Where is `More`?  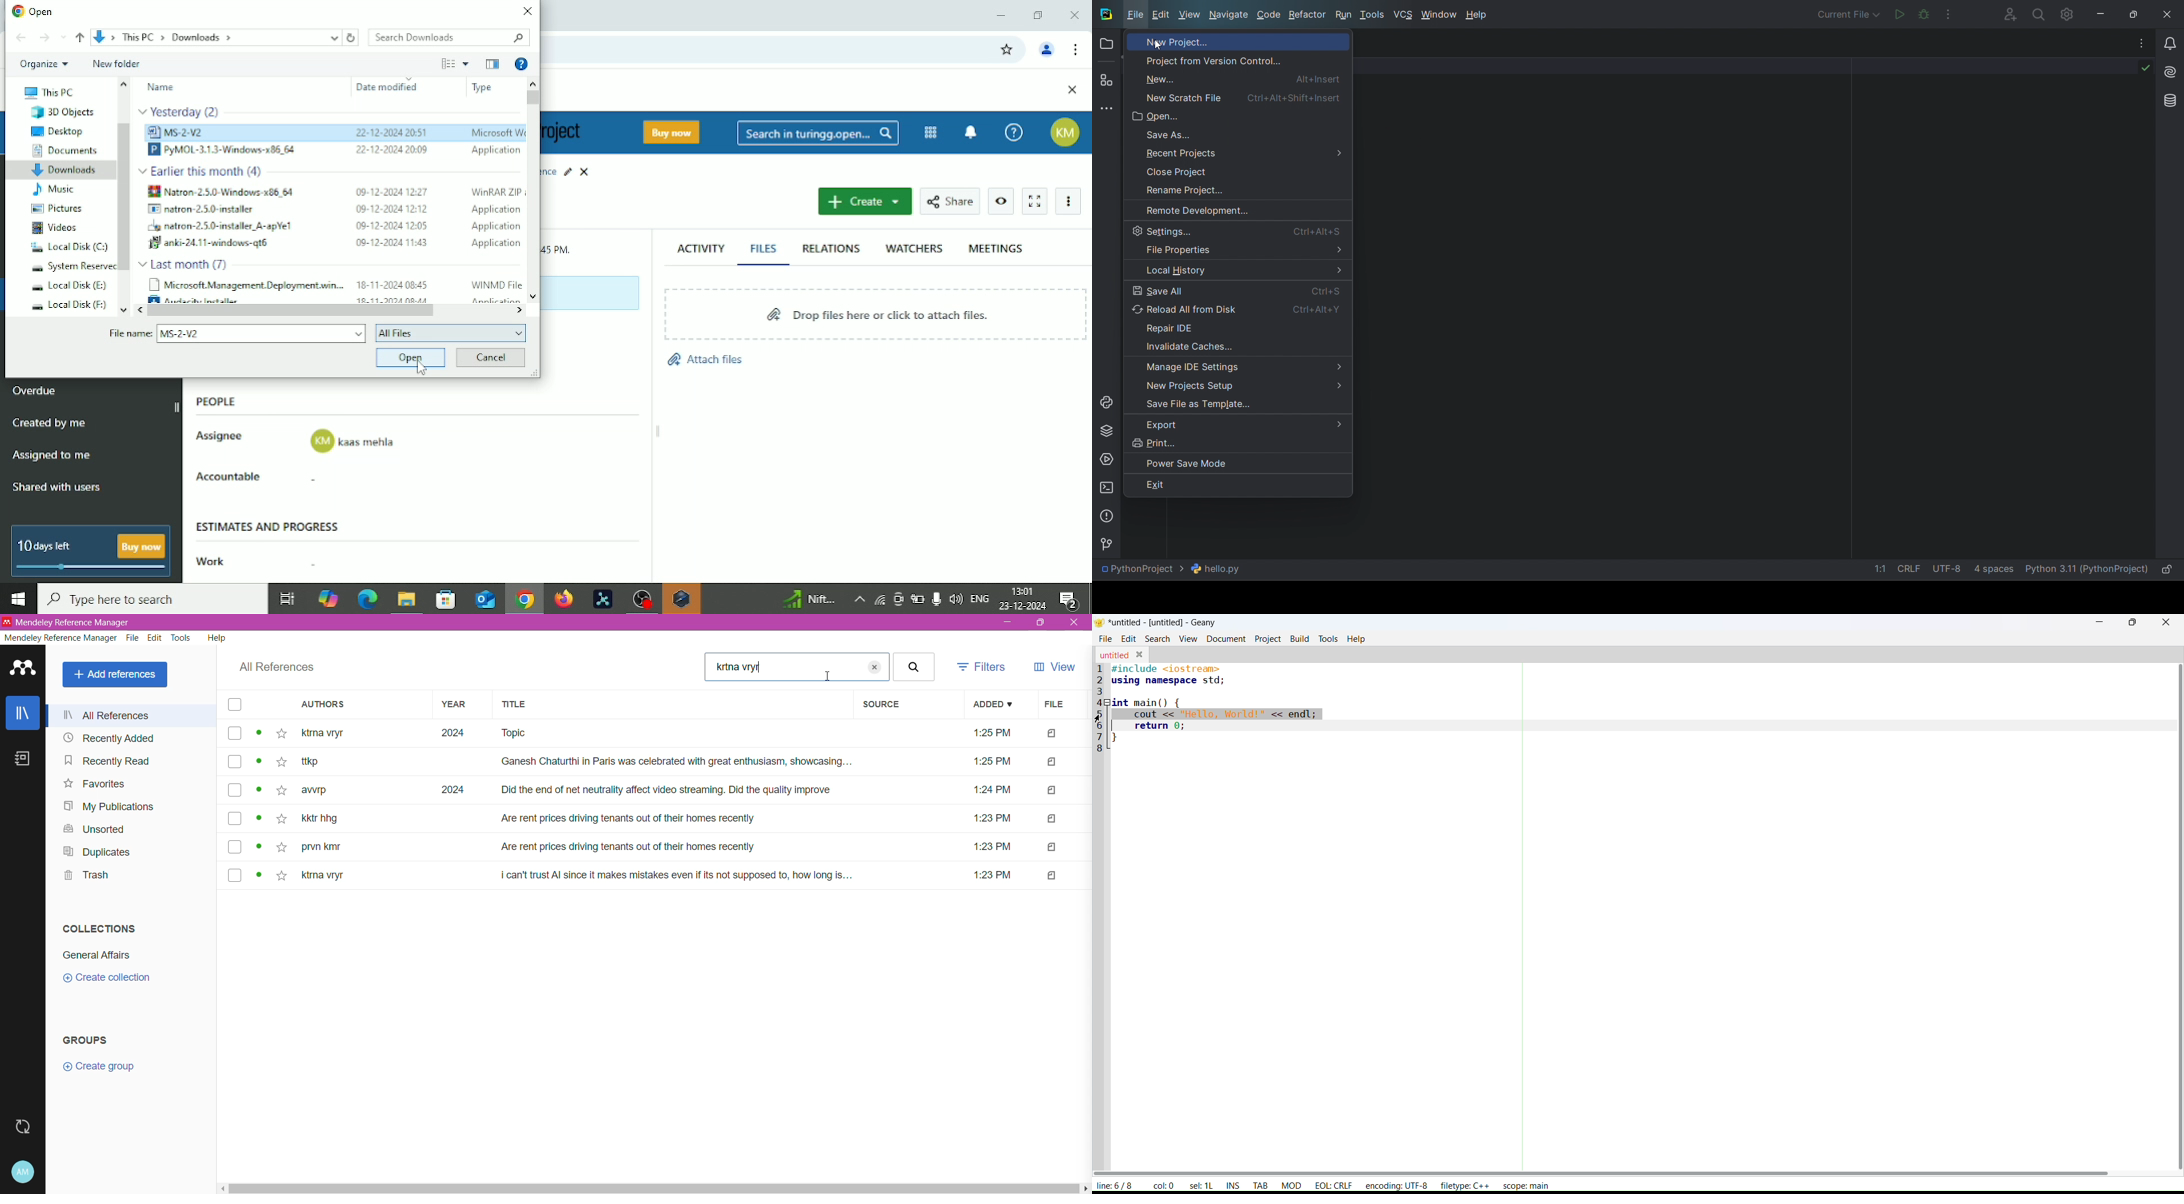 More is located at coordinates (1072, 202).